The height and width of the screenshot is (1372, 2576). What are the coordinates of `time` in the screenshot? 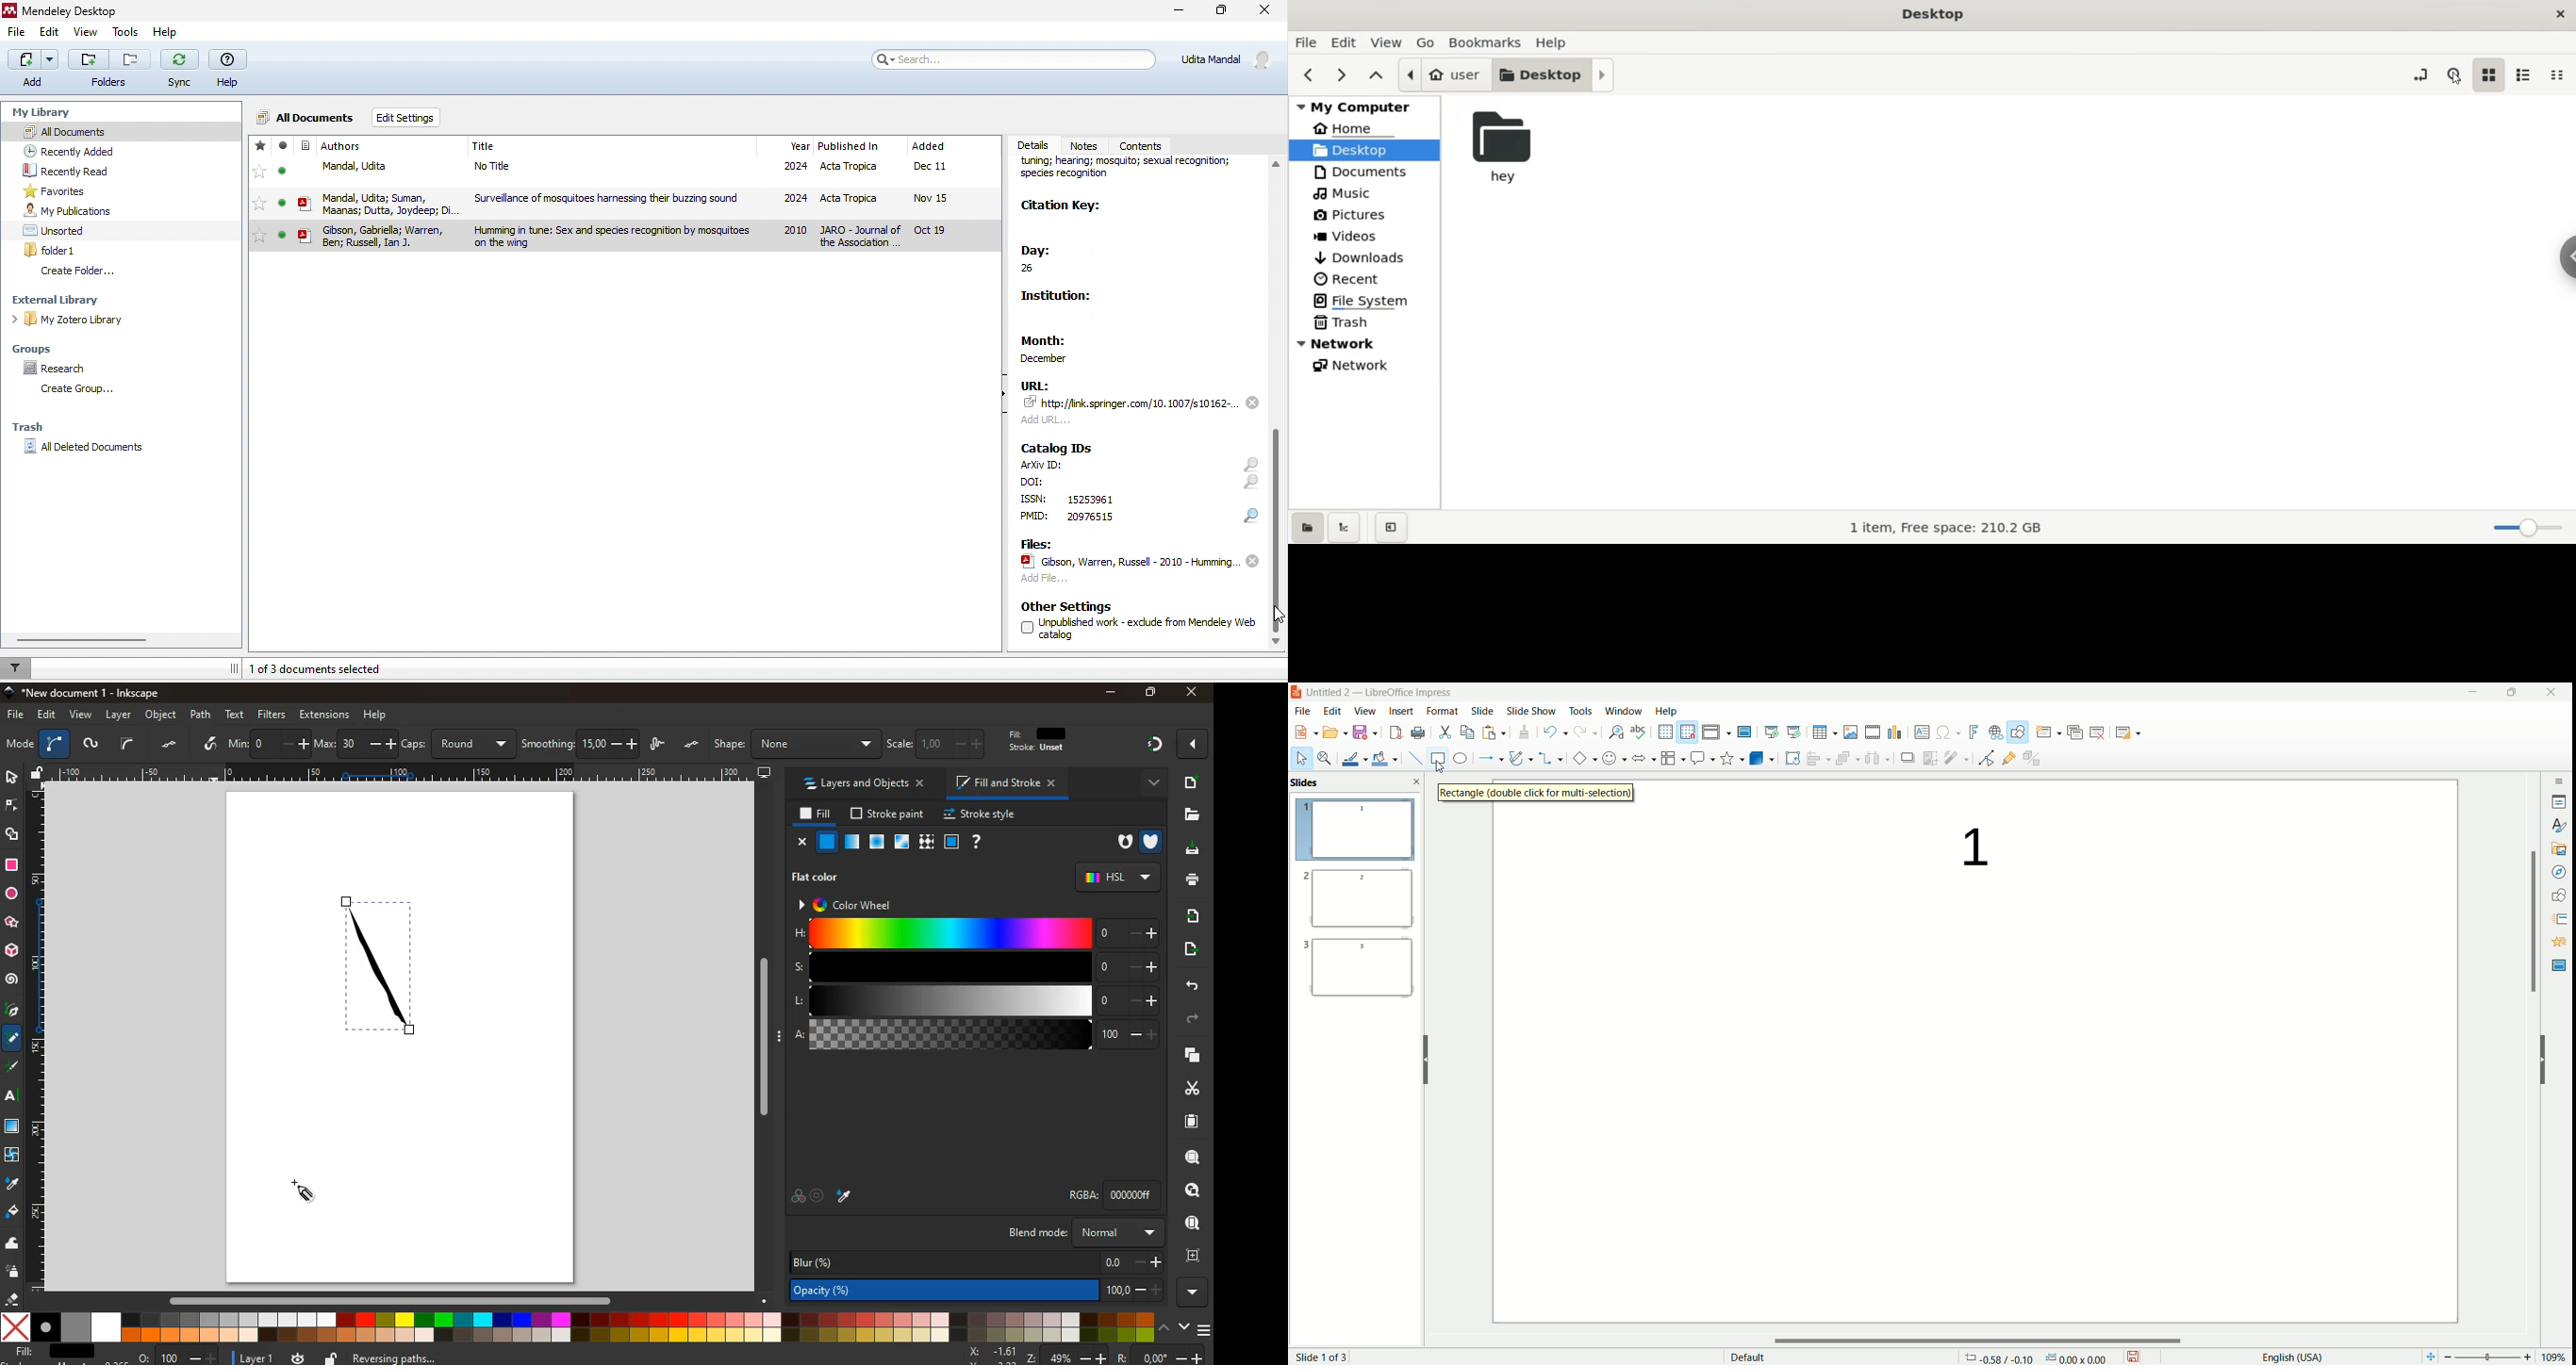 It's located at (298, 1357).